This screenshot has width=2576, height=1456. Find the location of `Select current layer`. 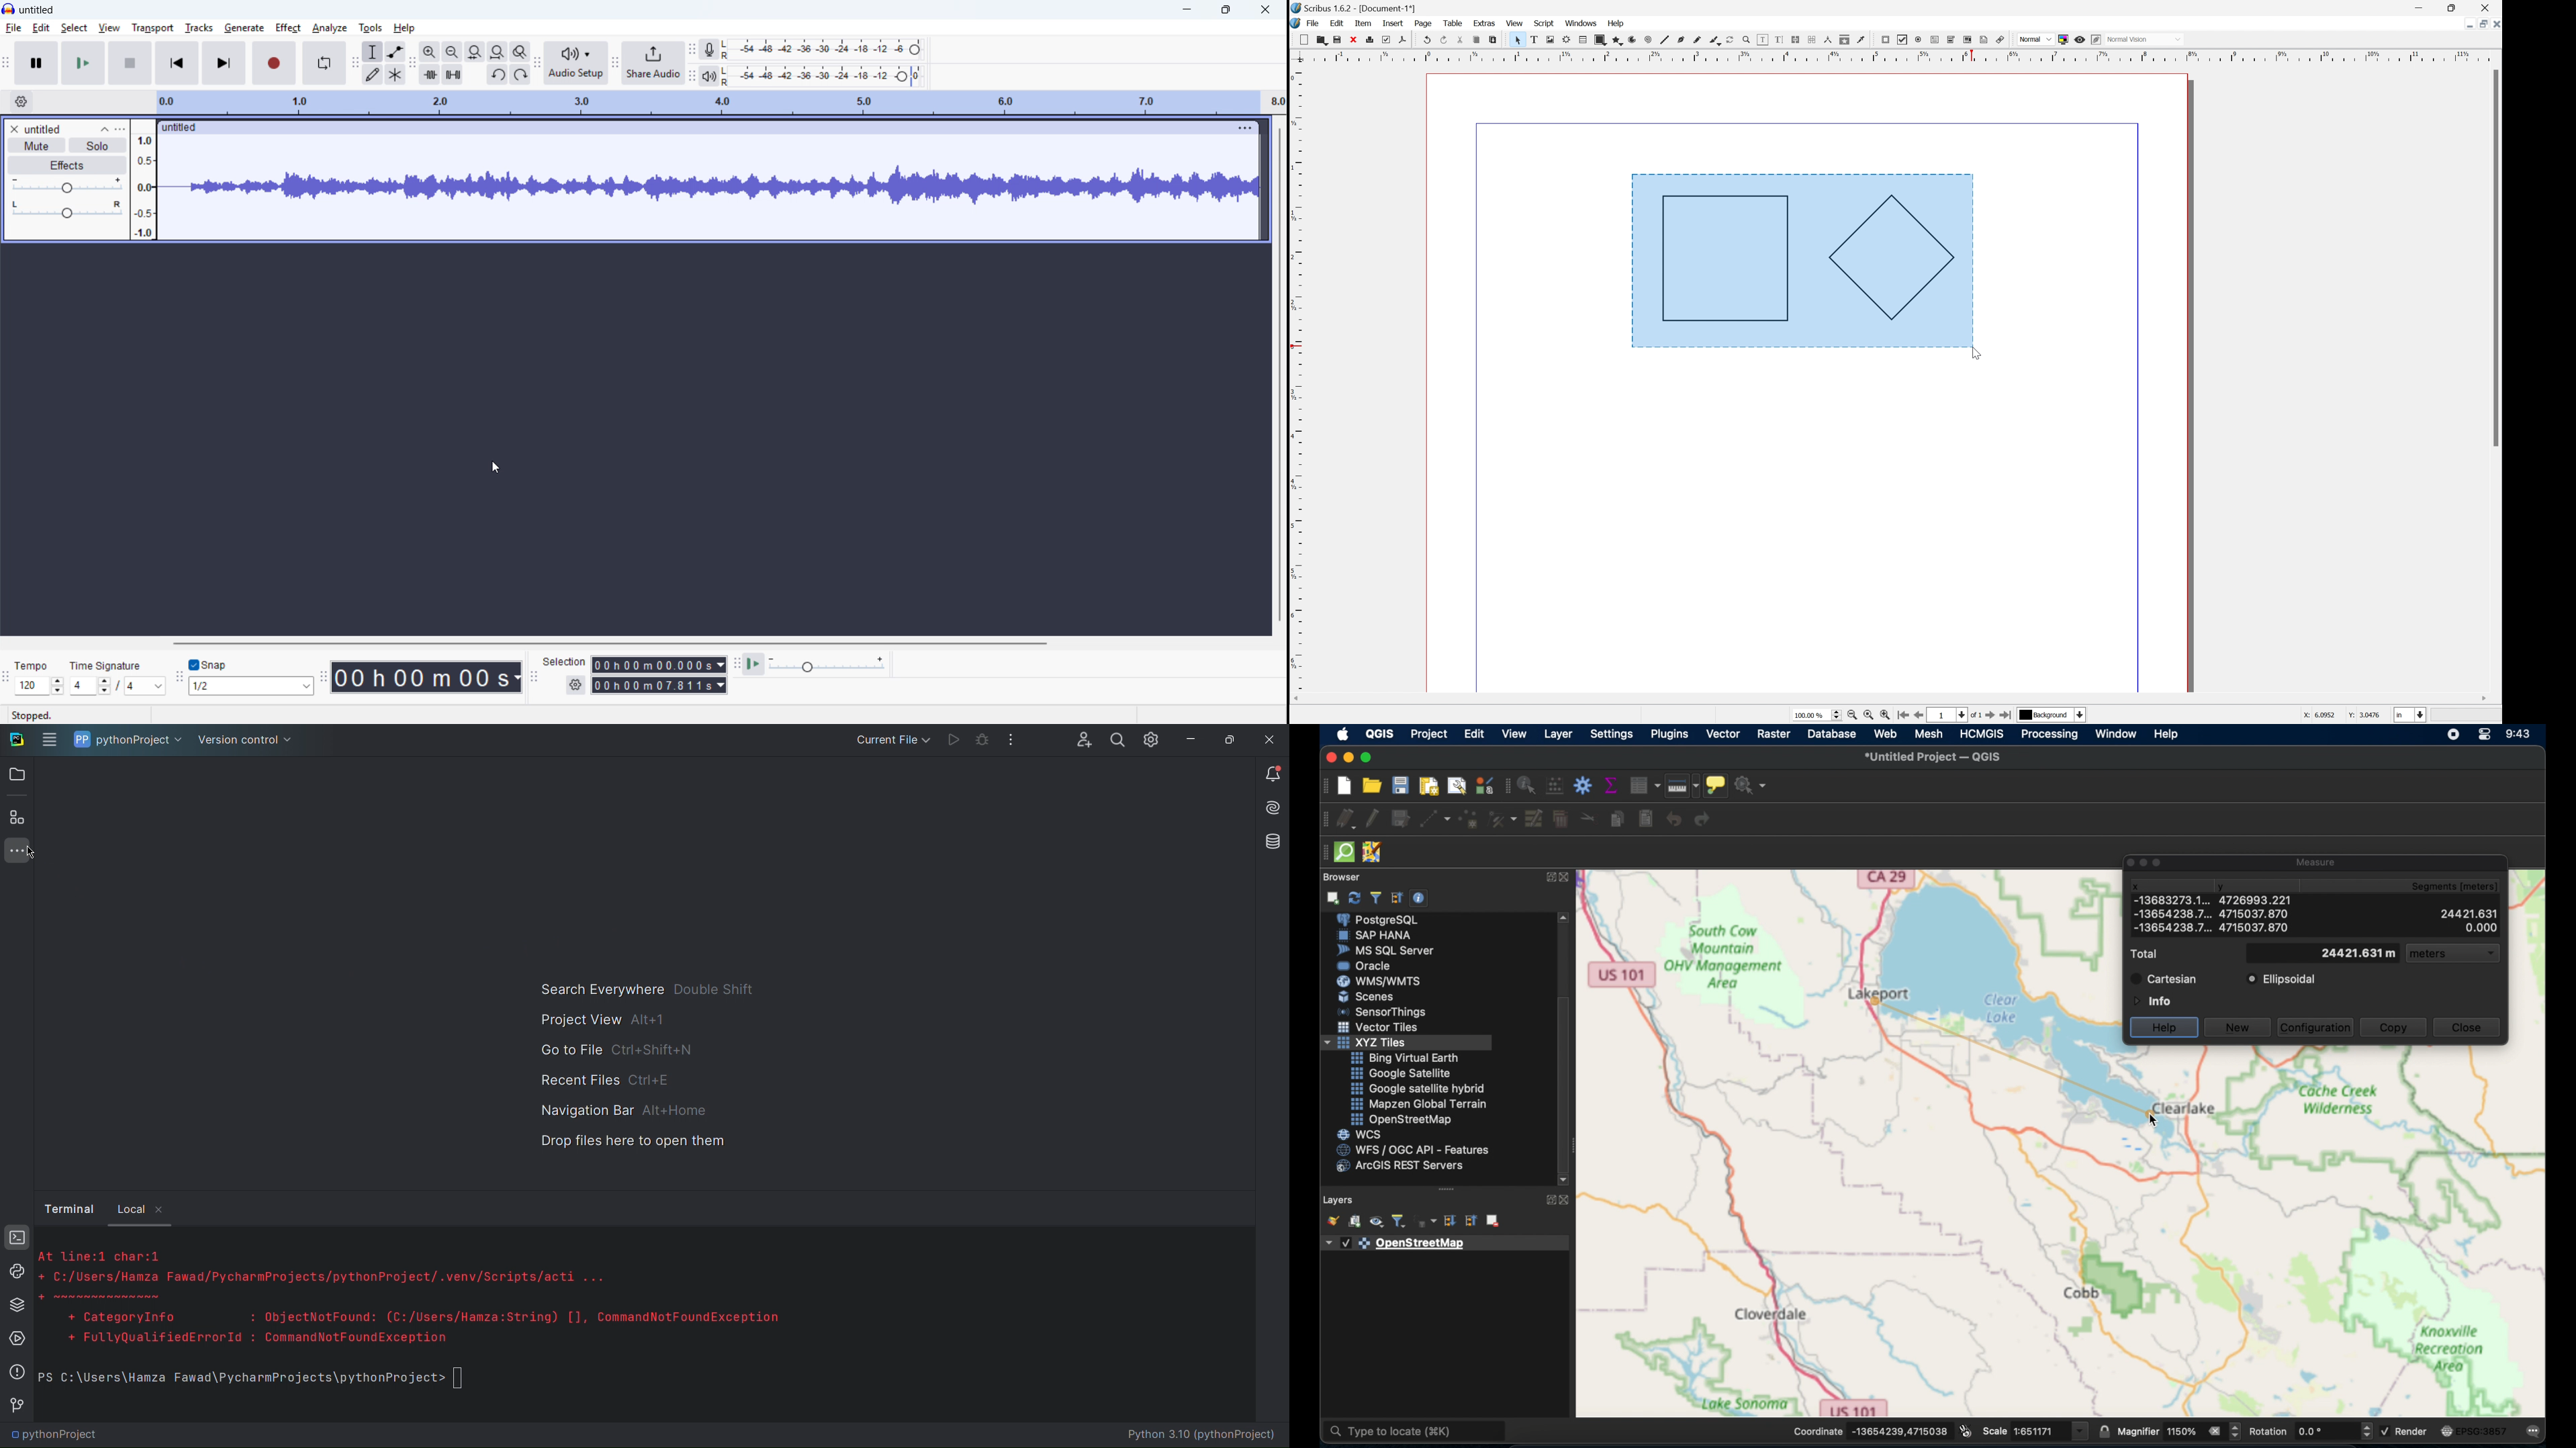

Select current layer is located at coordinates (2055, 714).